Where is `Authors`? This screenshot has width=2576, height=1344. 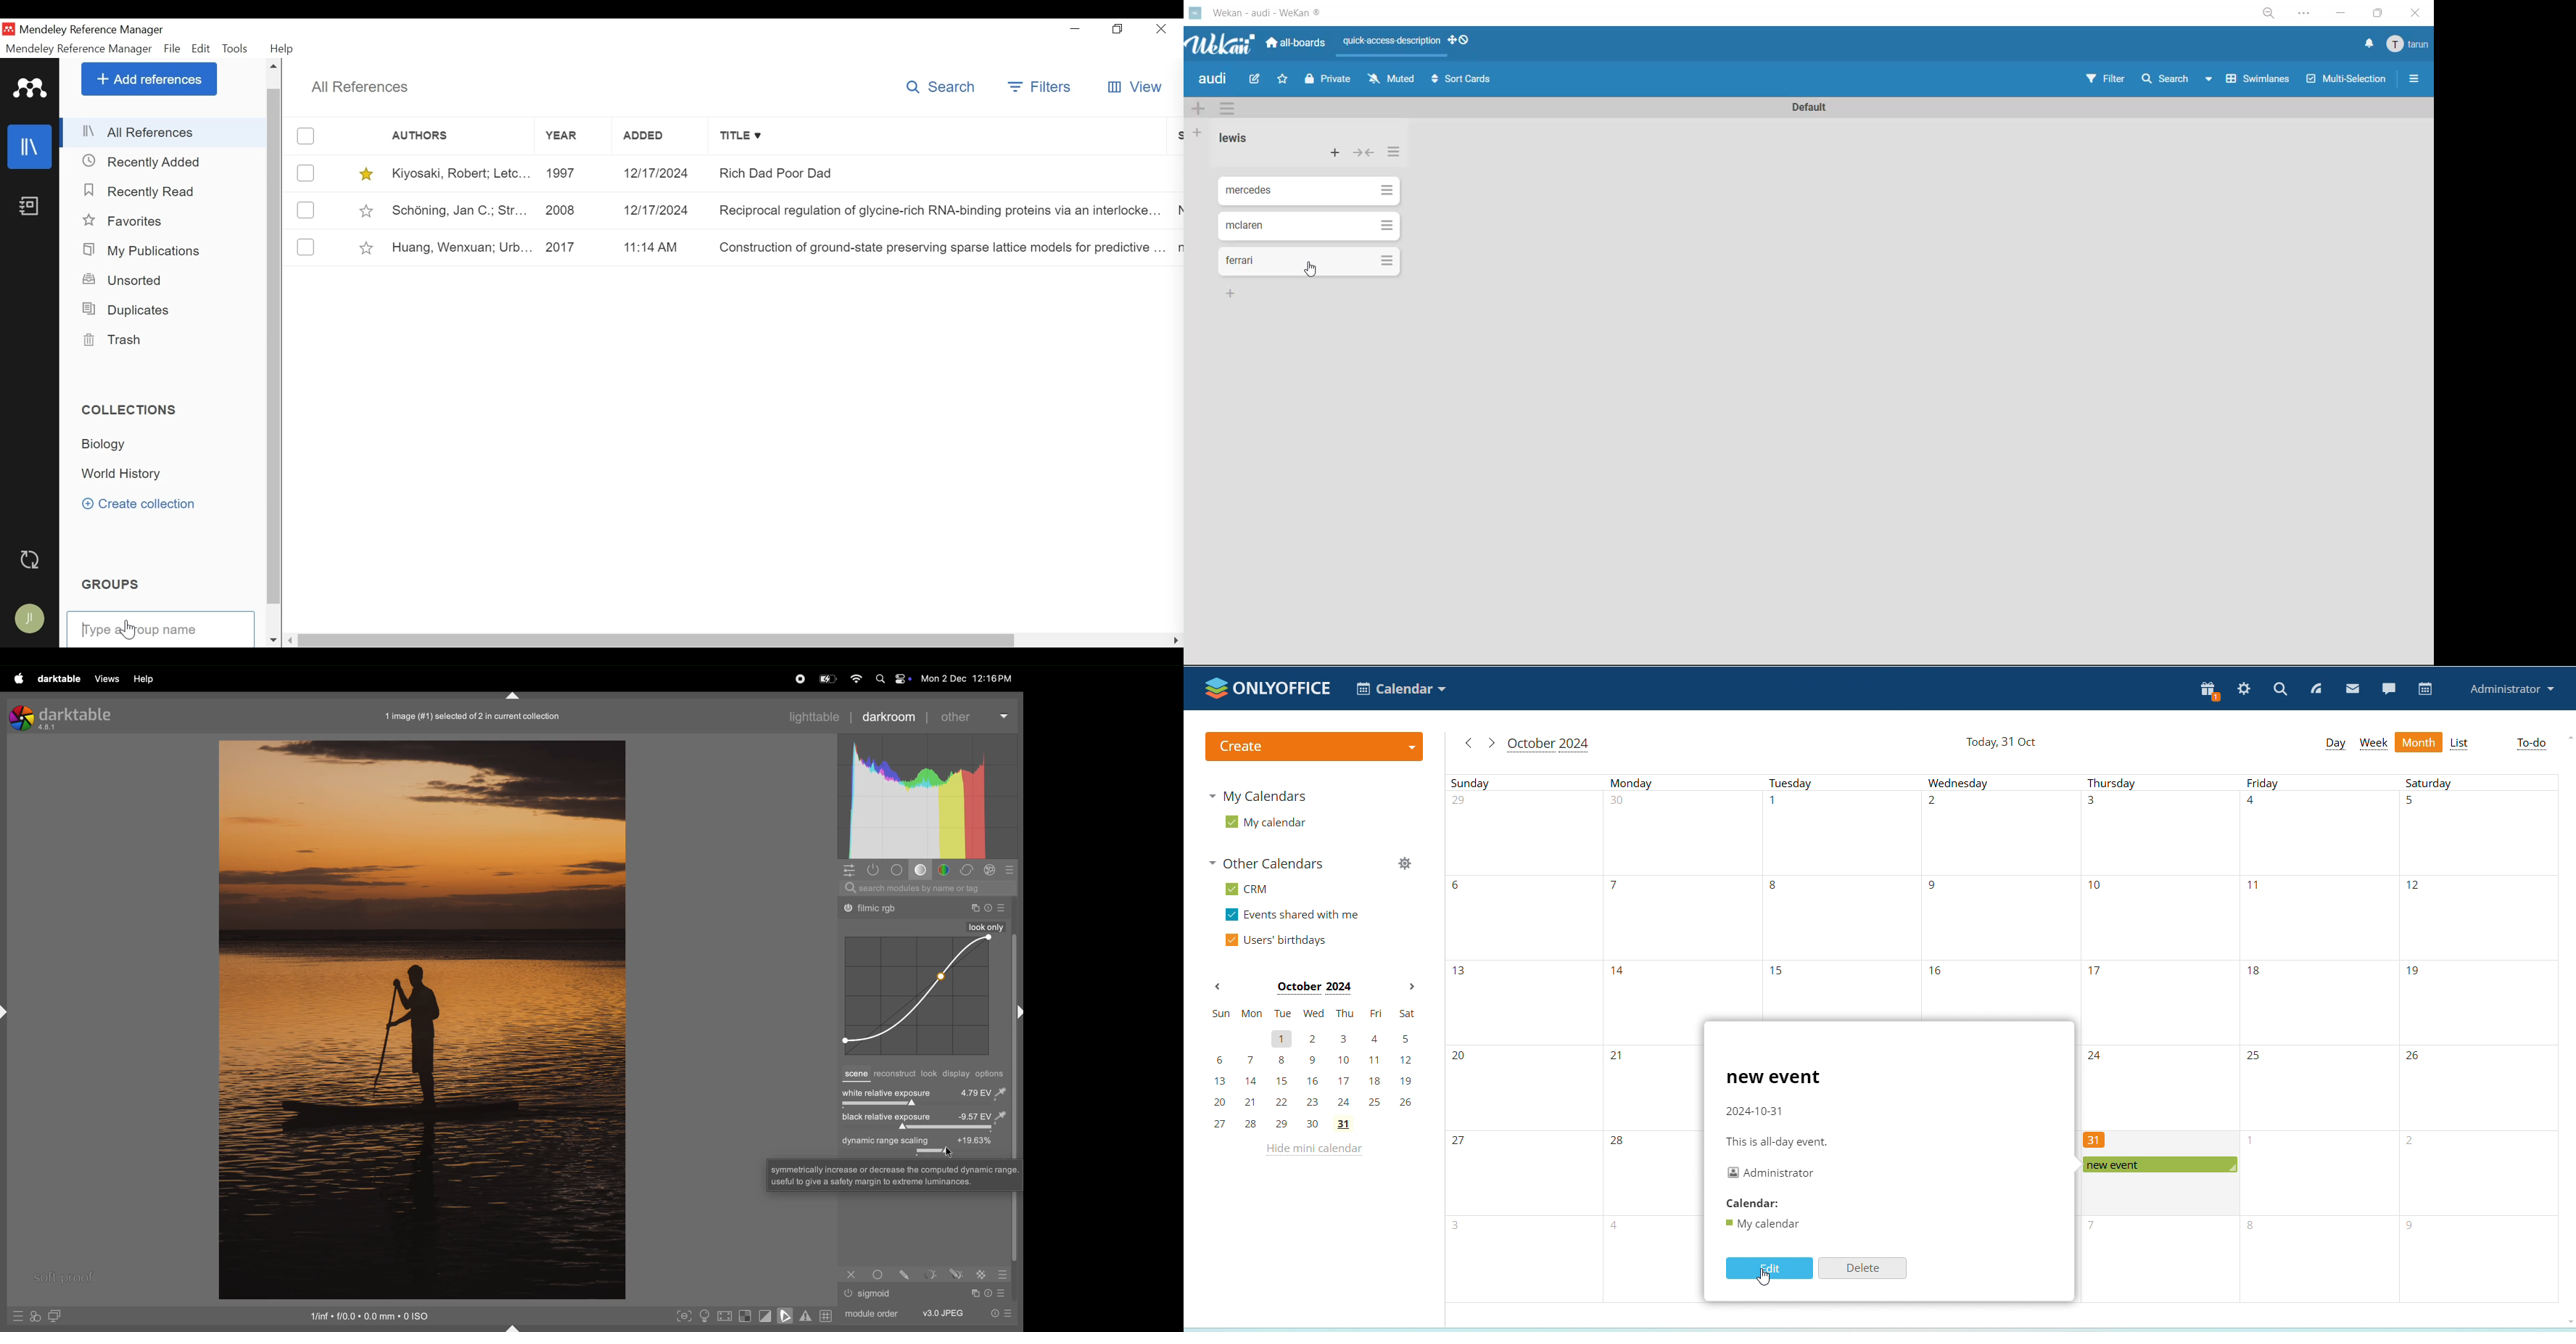
Authors is located at coordinates (444, 137).